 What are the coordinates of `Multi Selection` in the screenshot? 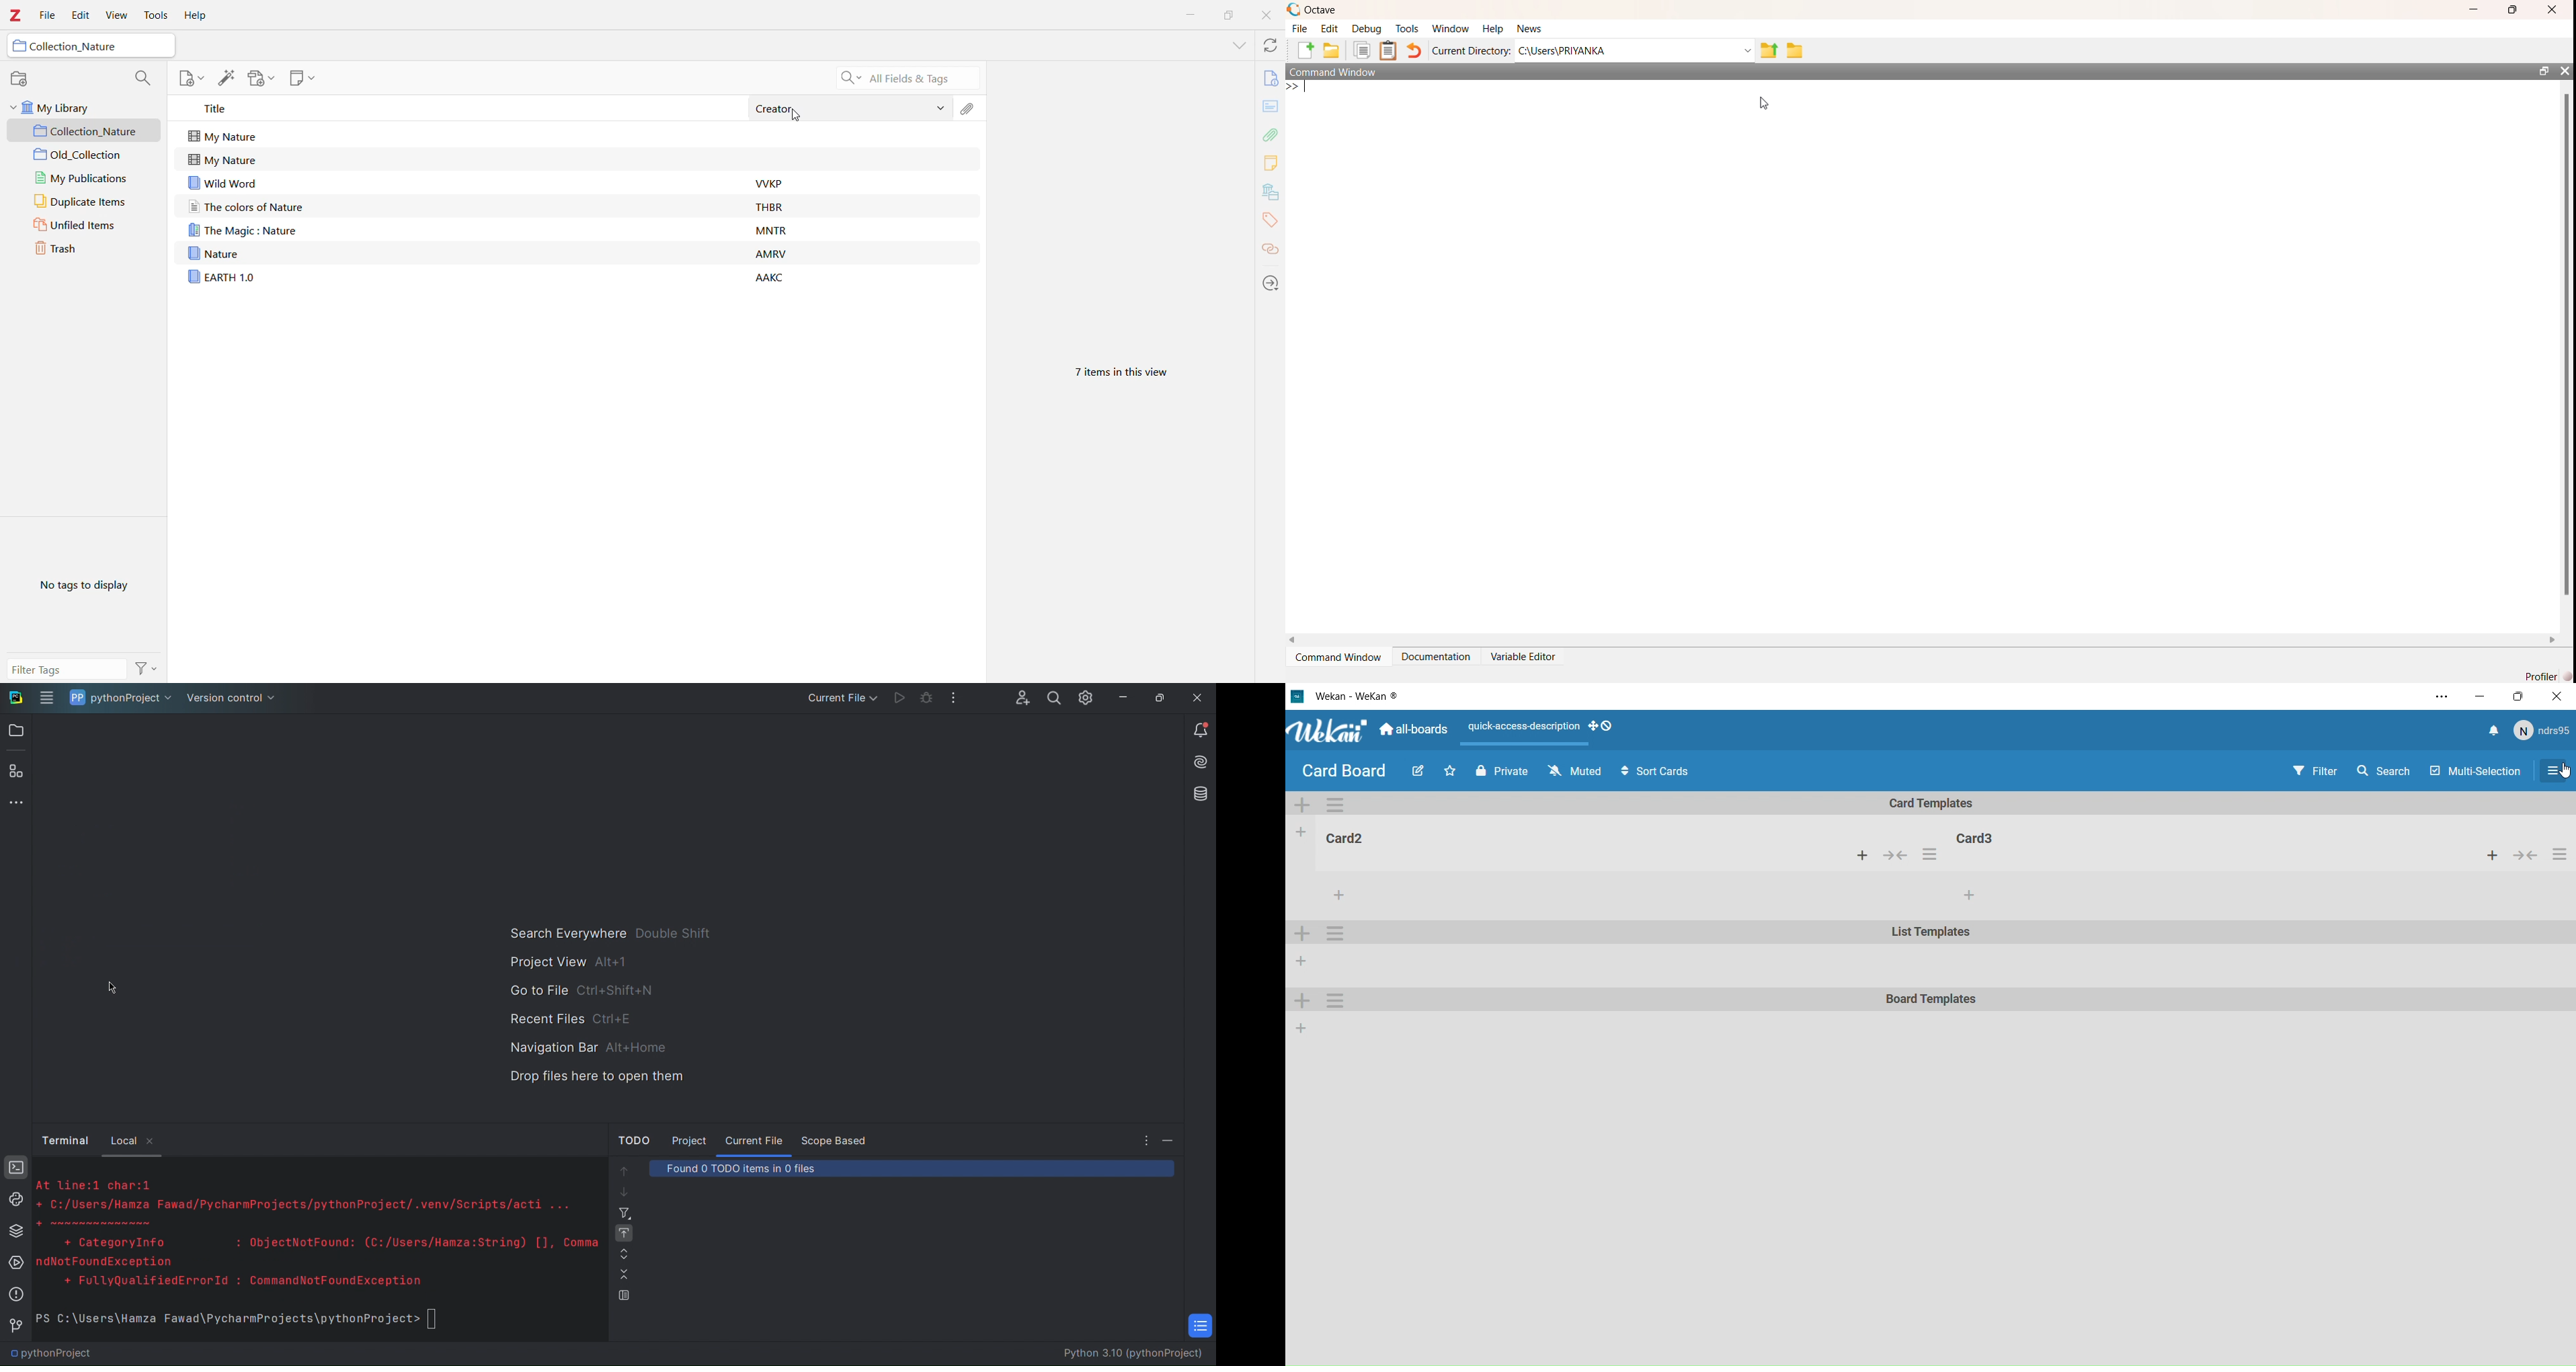 It's located at (2473, 768).